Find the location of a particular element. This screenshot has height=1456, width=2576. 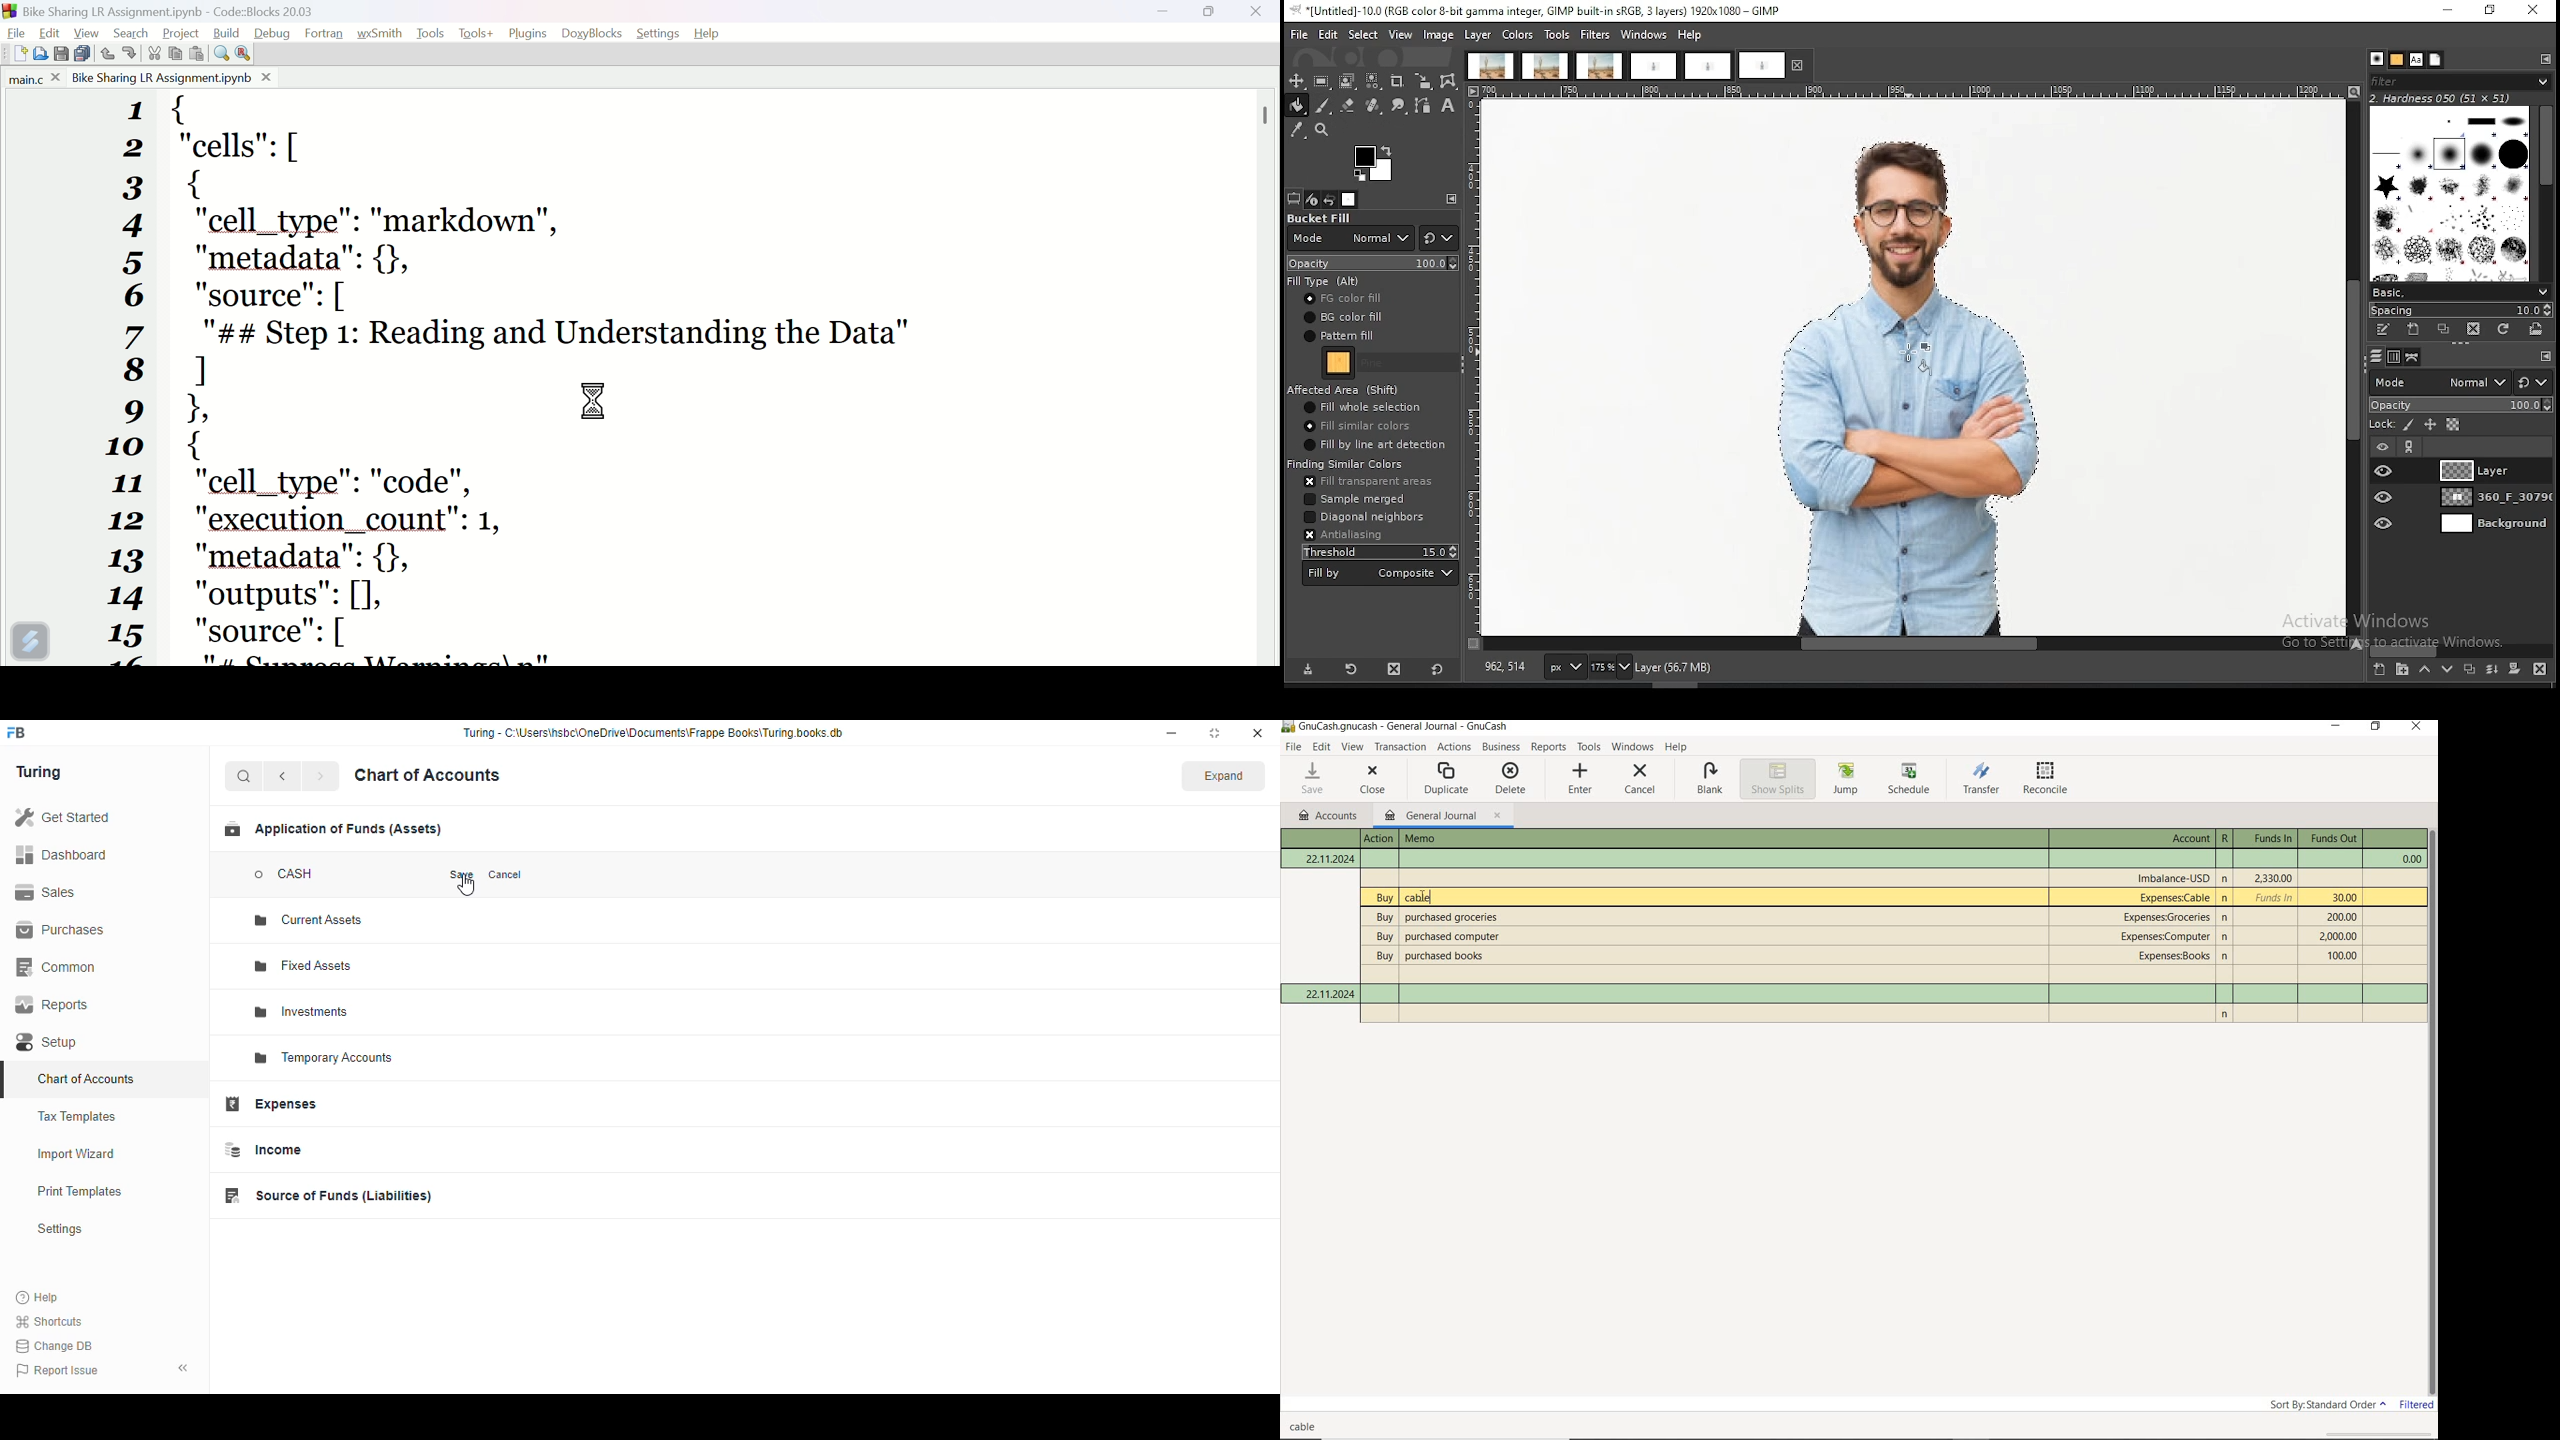

healing tool is located at coordinates (1374, 106).